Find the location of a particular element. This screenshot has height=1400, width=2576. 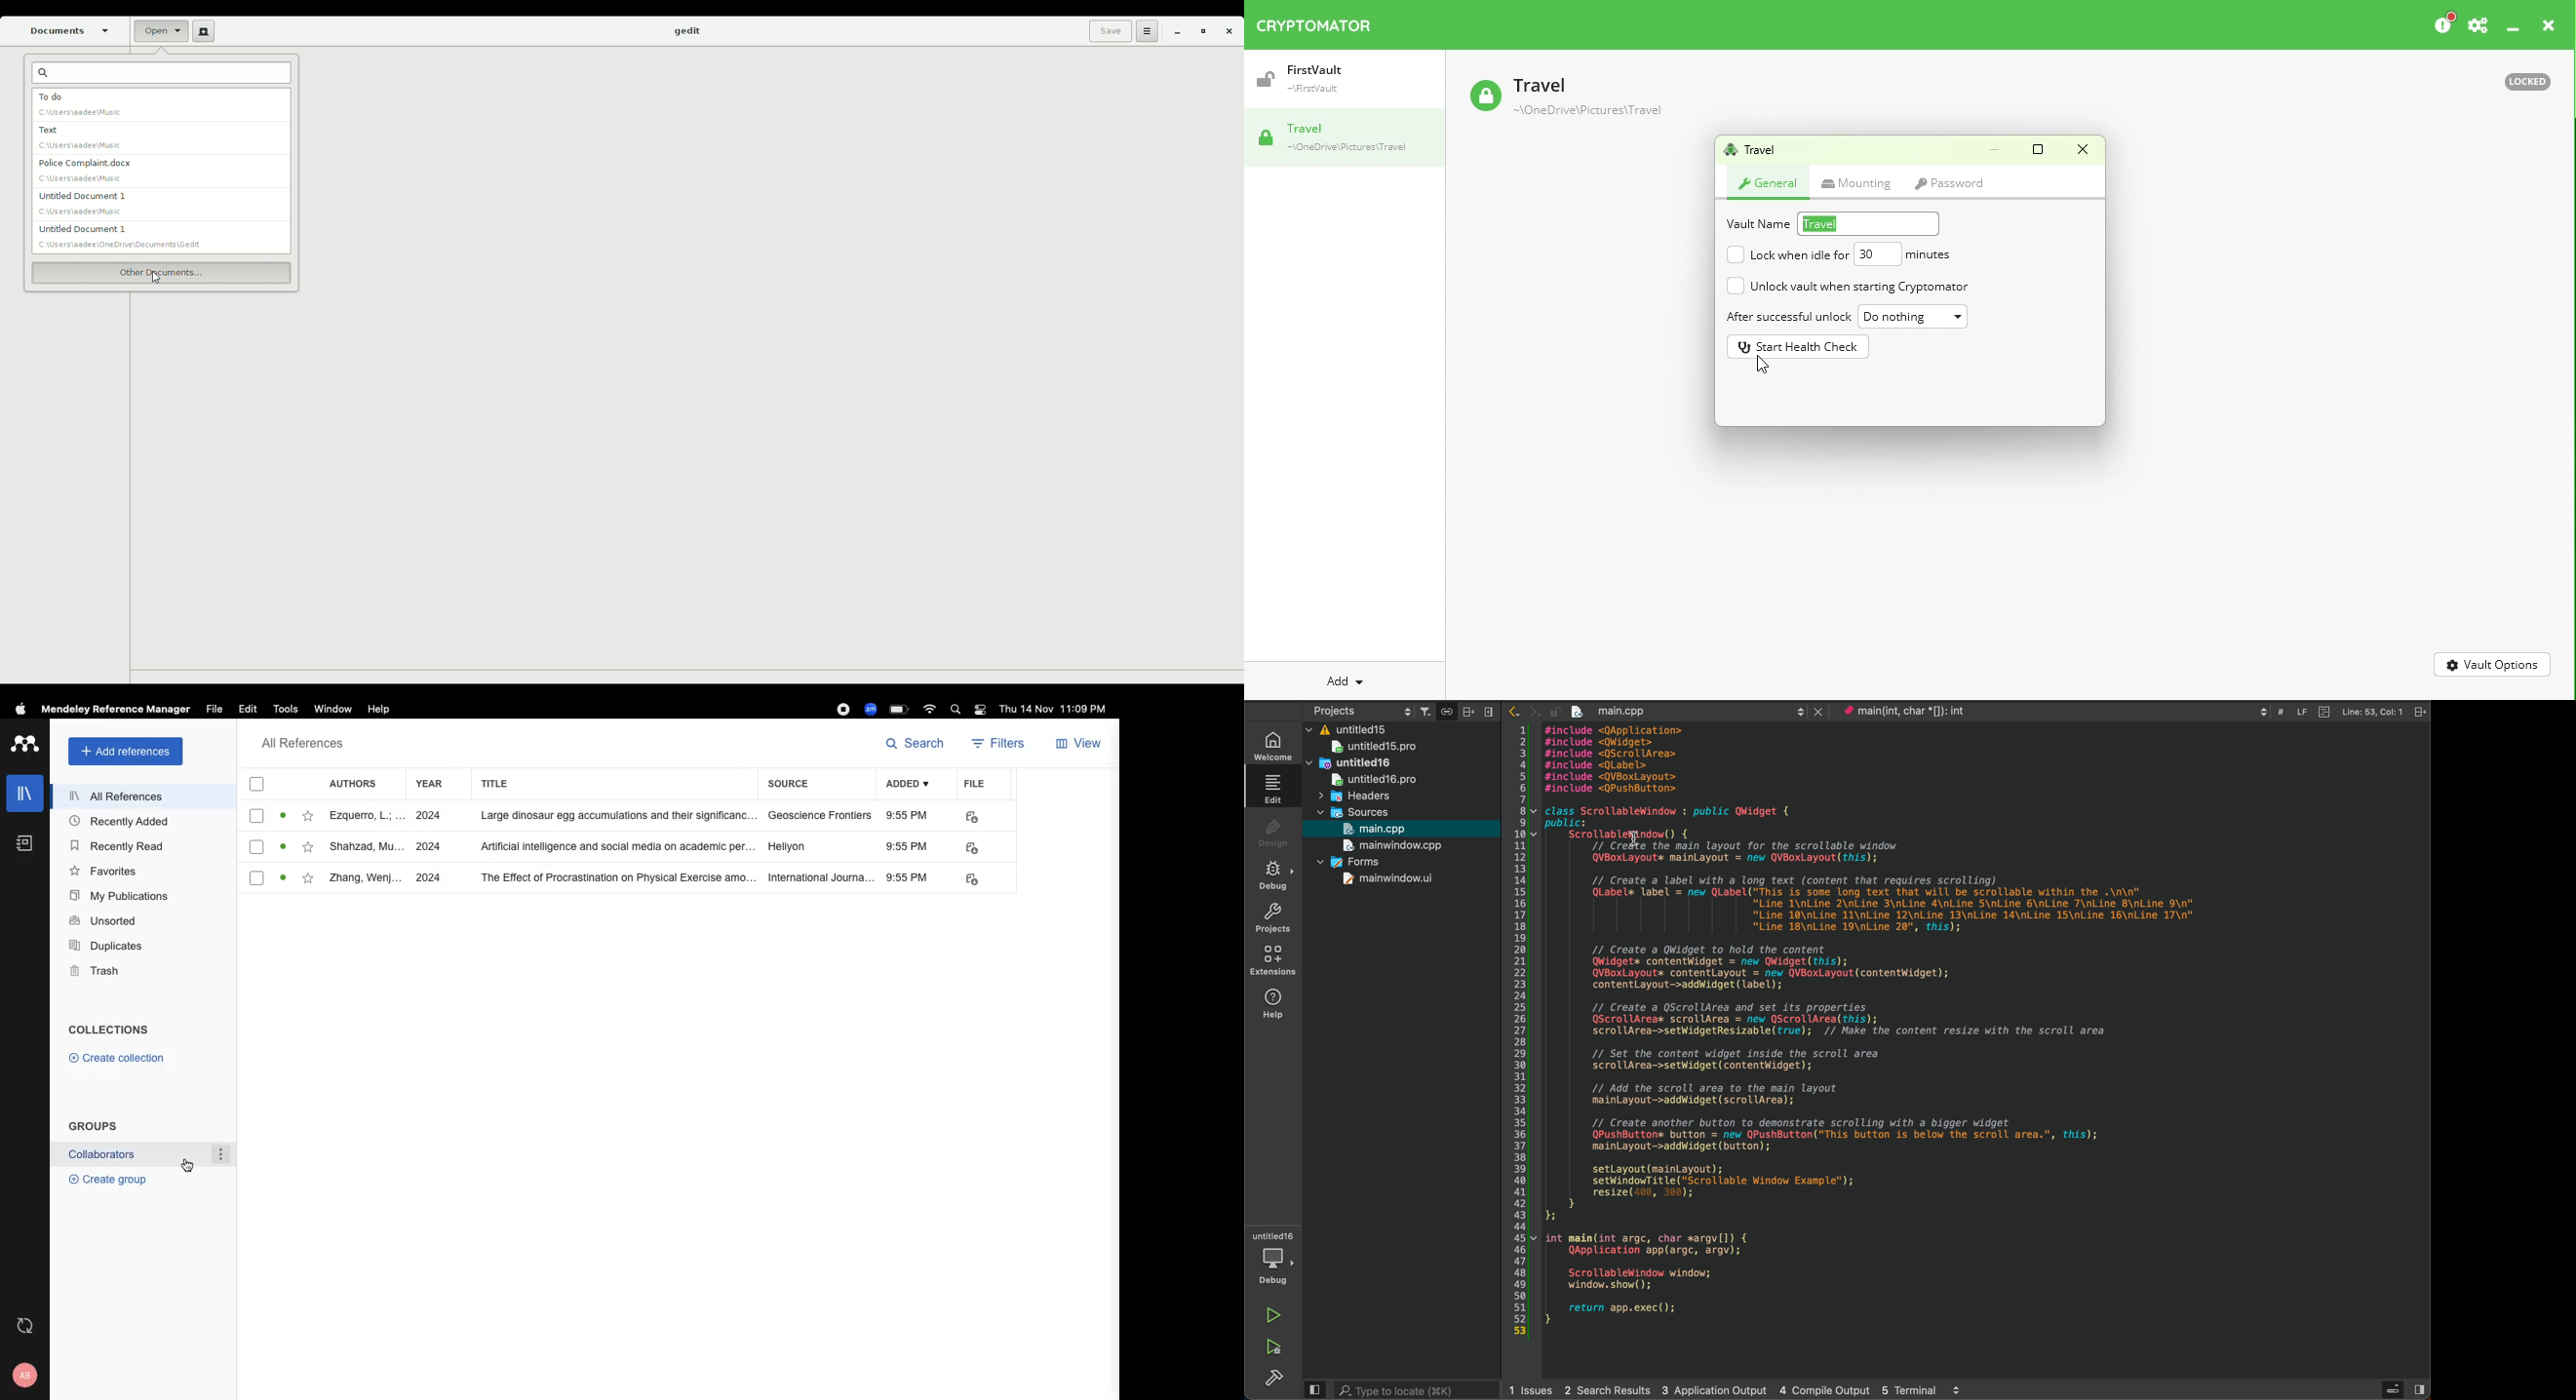

search is located at coordinates (1416, 1391).